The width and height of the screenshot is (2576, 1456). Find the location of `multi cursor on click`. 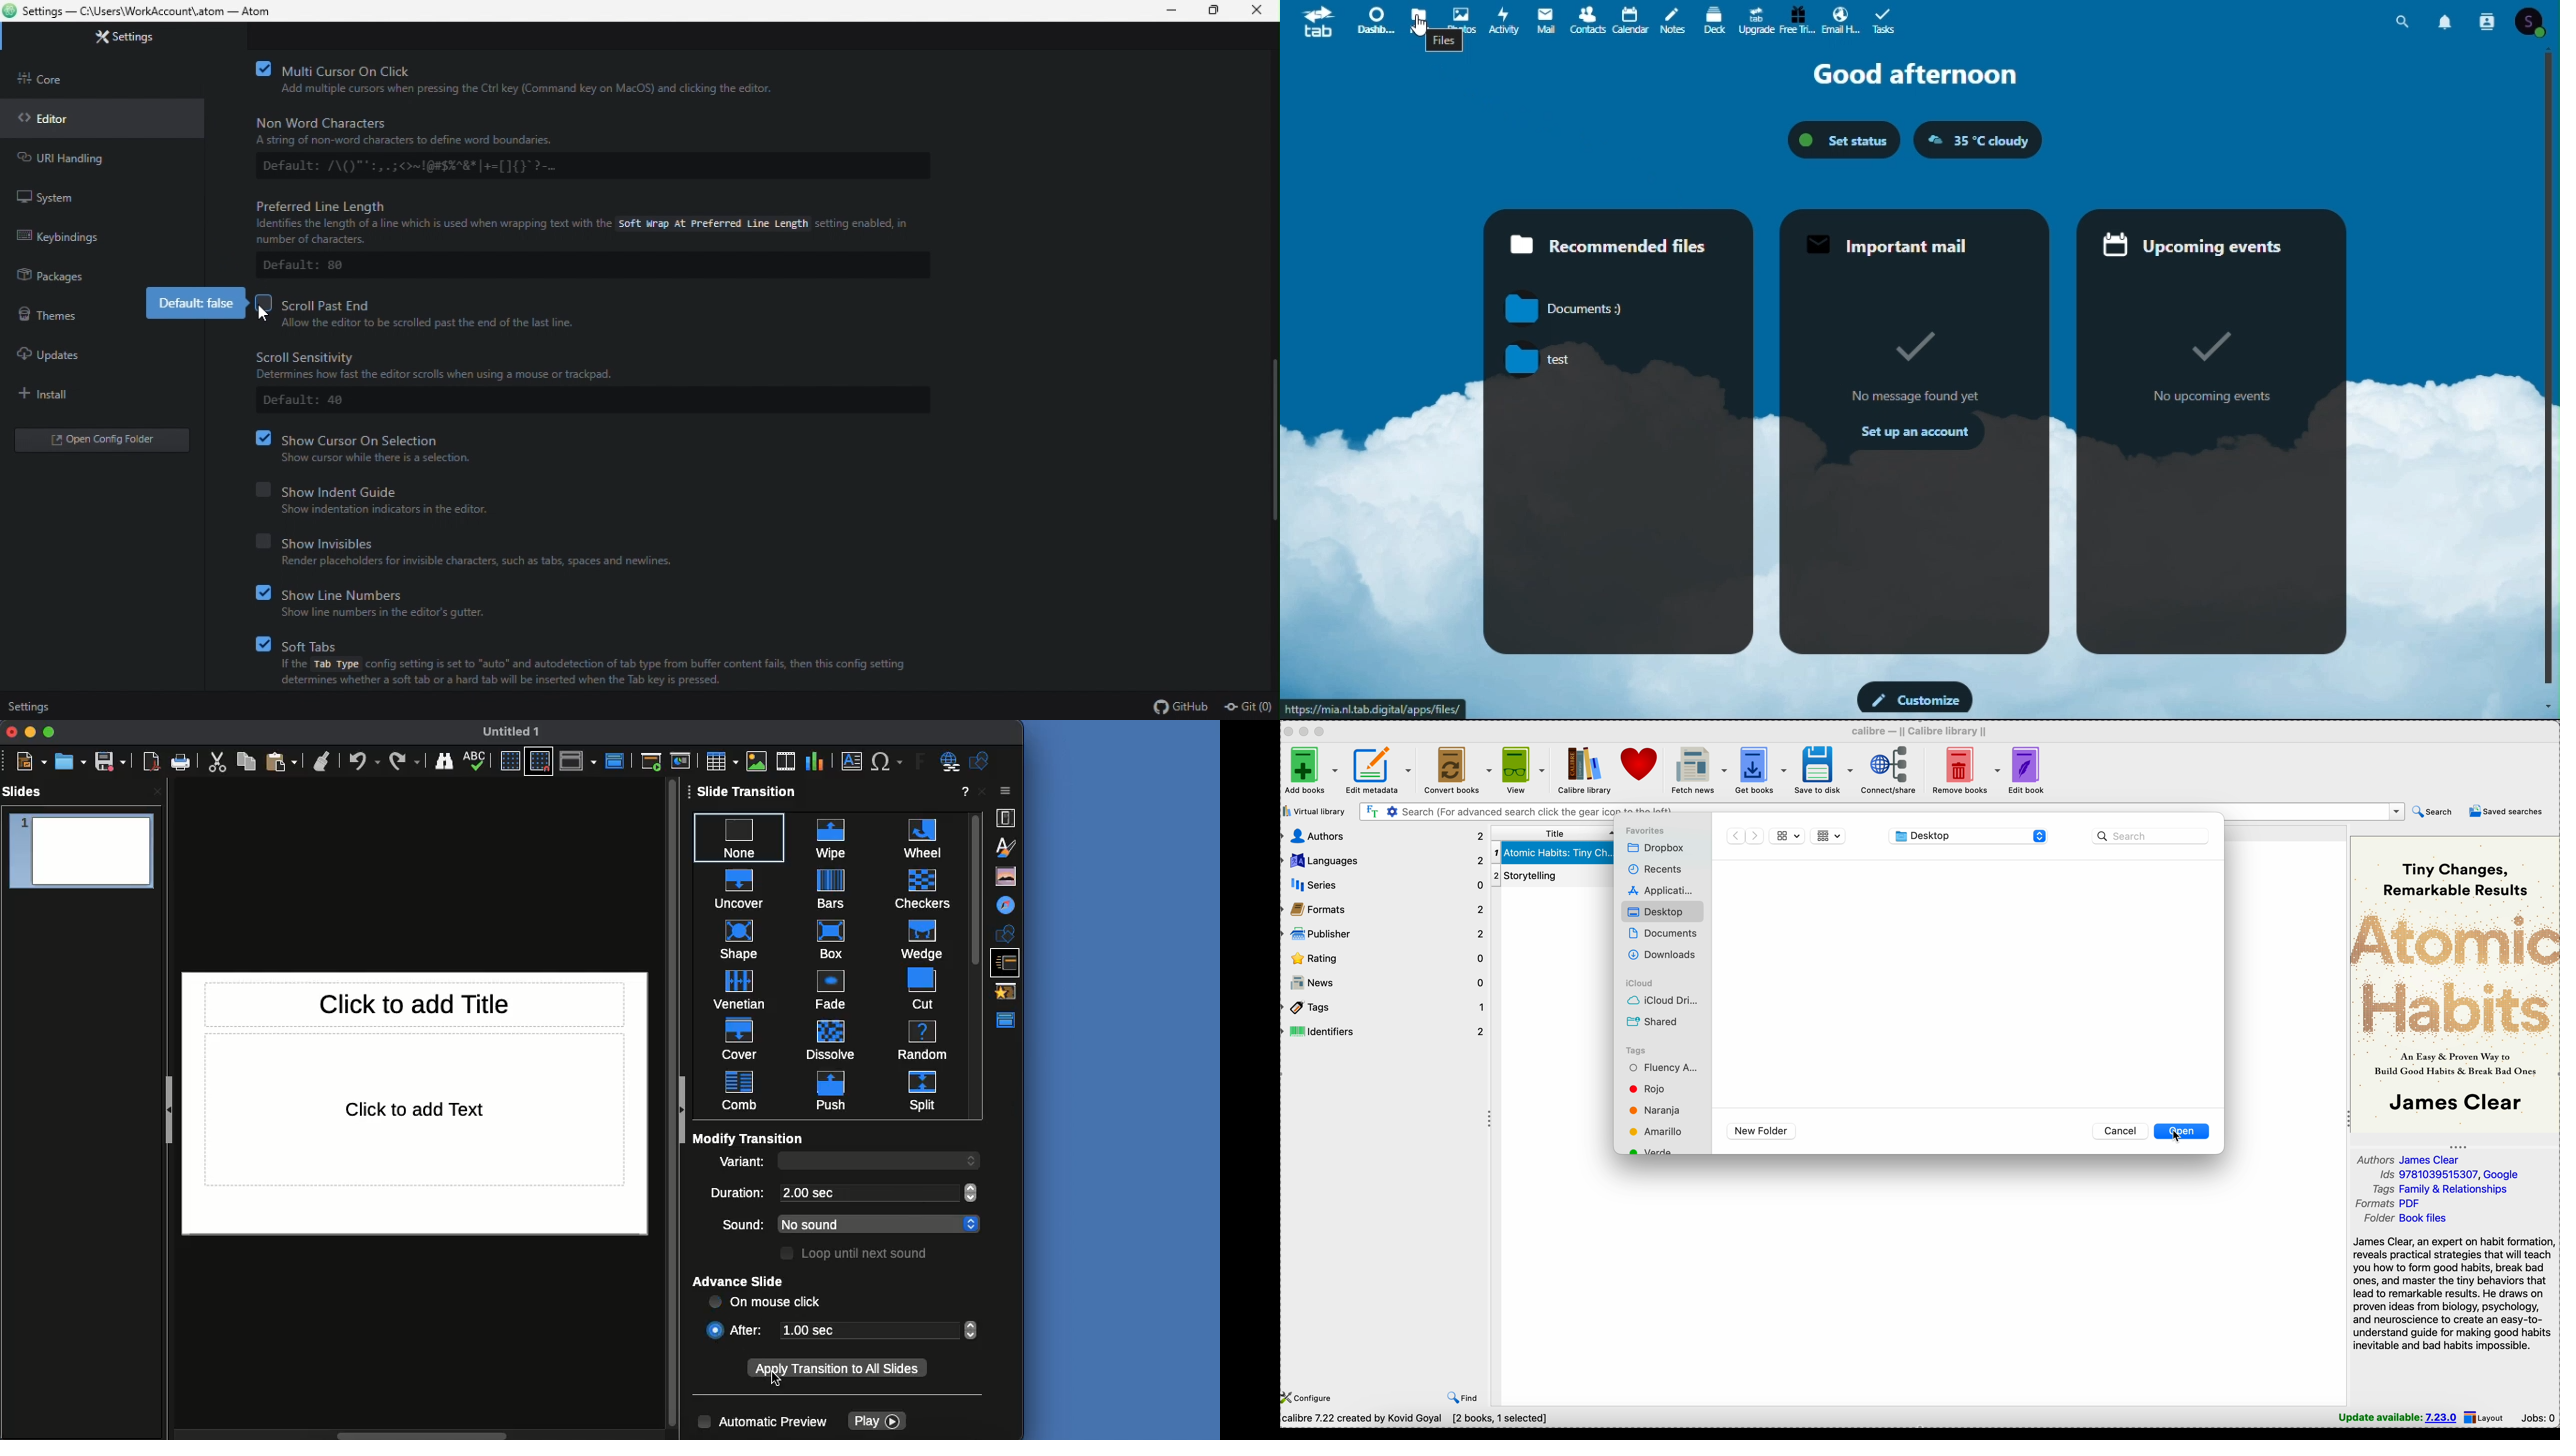

multi cursor on click is located at coordinates (530, 69).